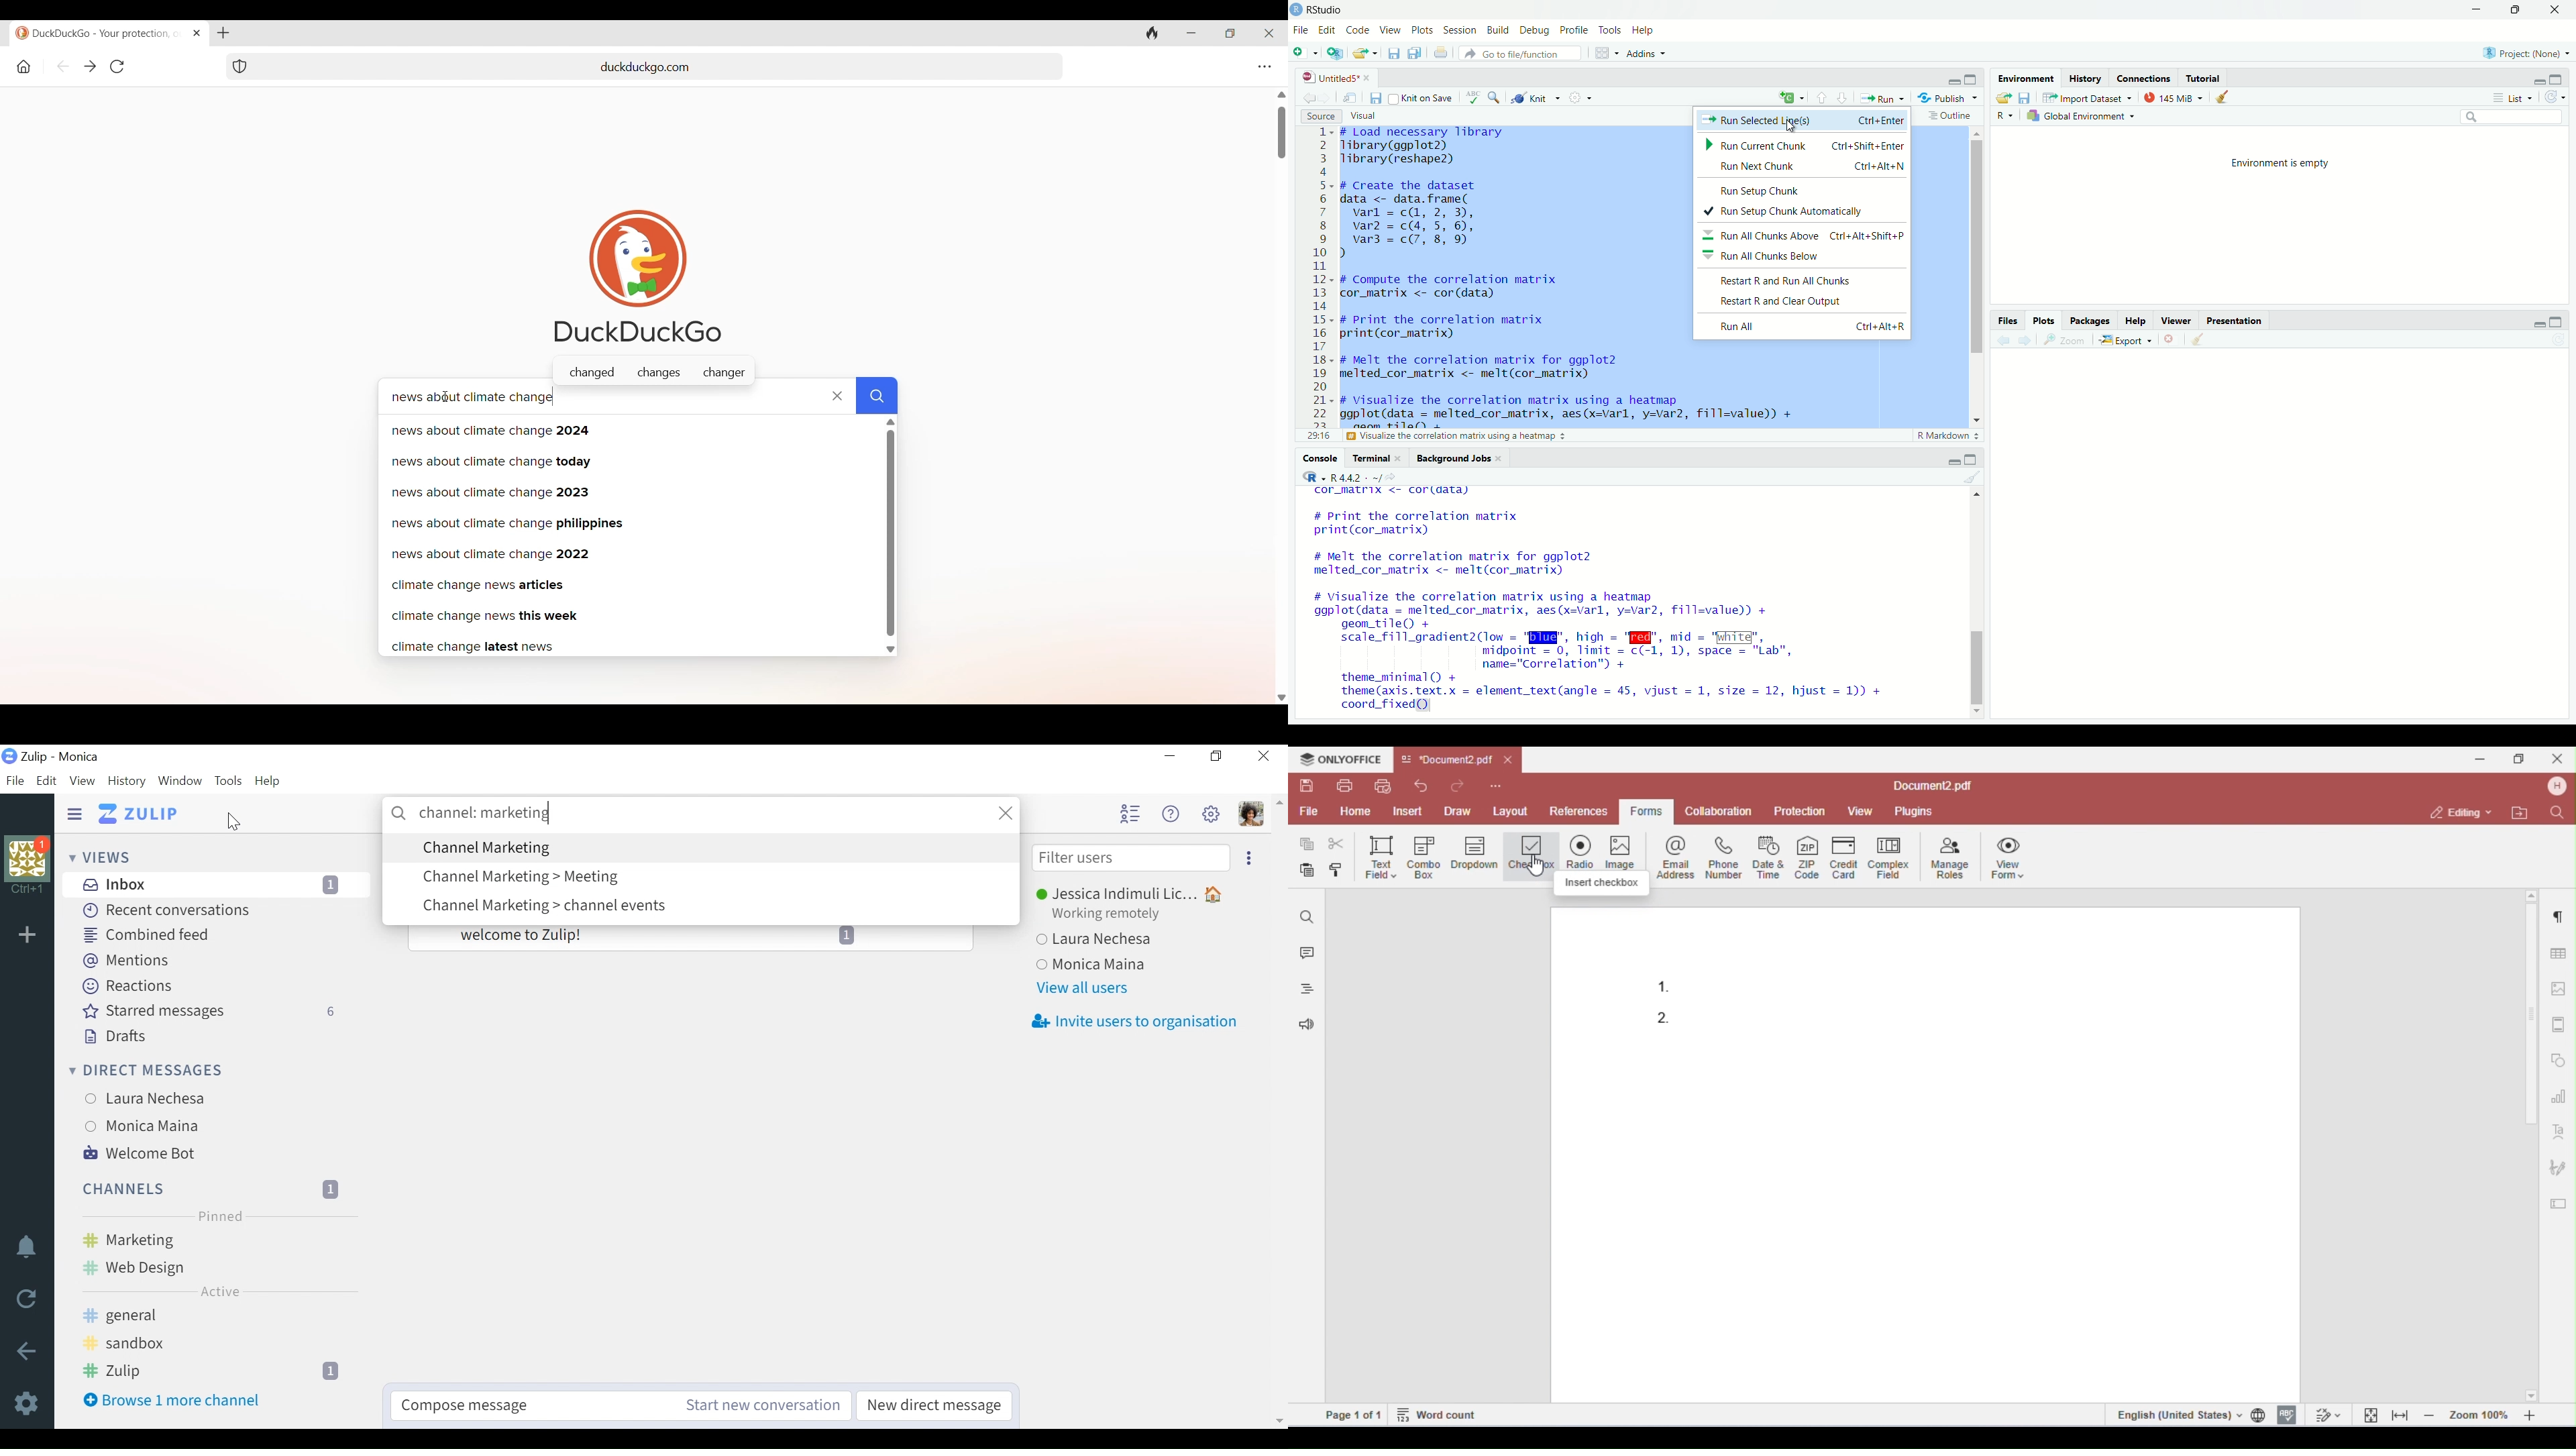  I want to click on save workspace as, so click(2027, 97).